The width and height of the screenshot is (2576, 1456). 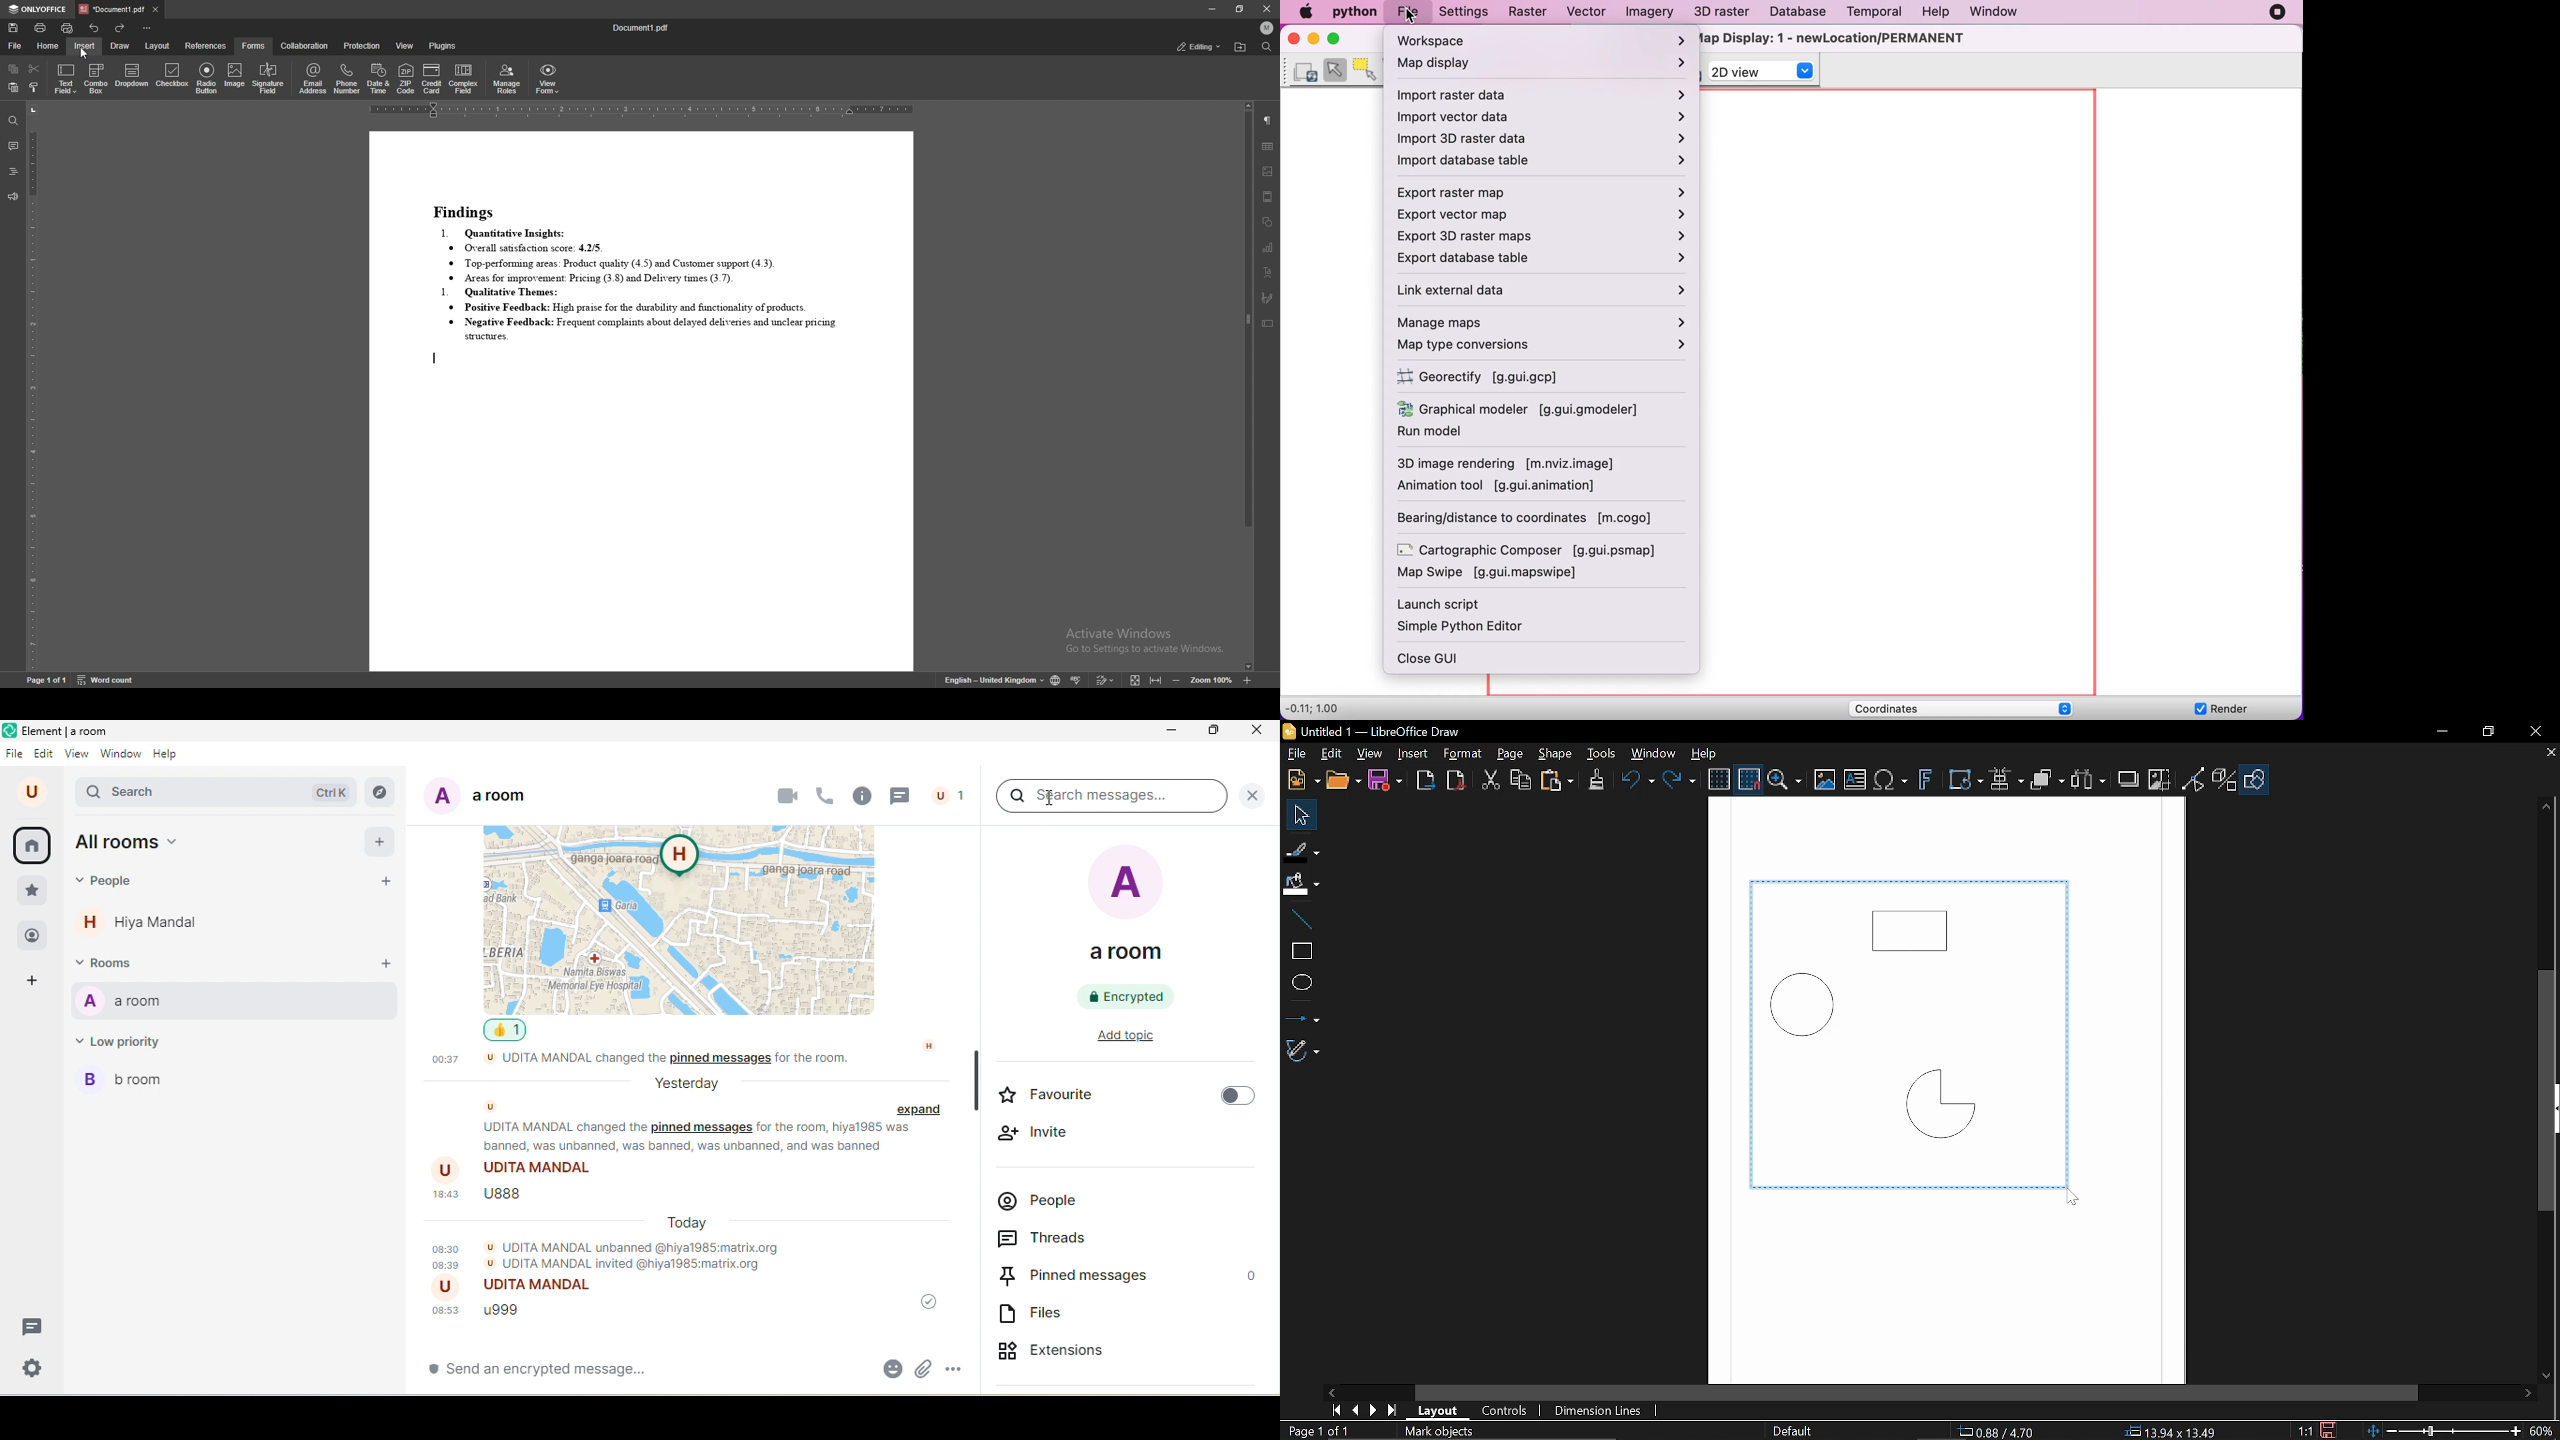 I want to click on Crop, so click(x=2158, y=780).